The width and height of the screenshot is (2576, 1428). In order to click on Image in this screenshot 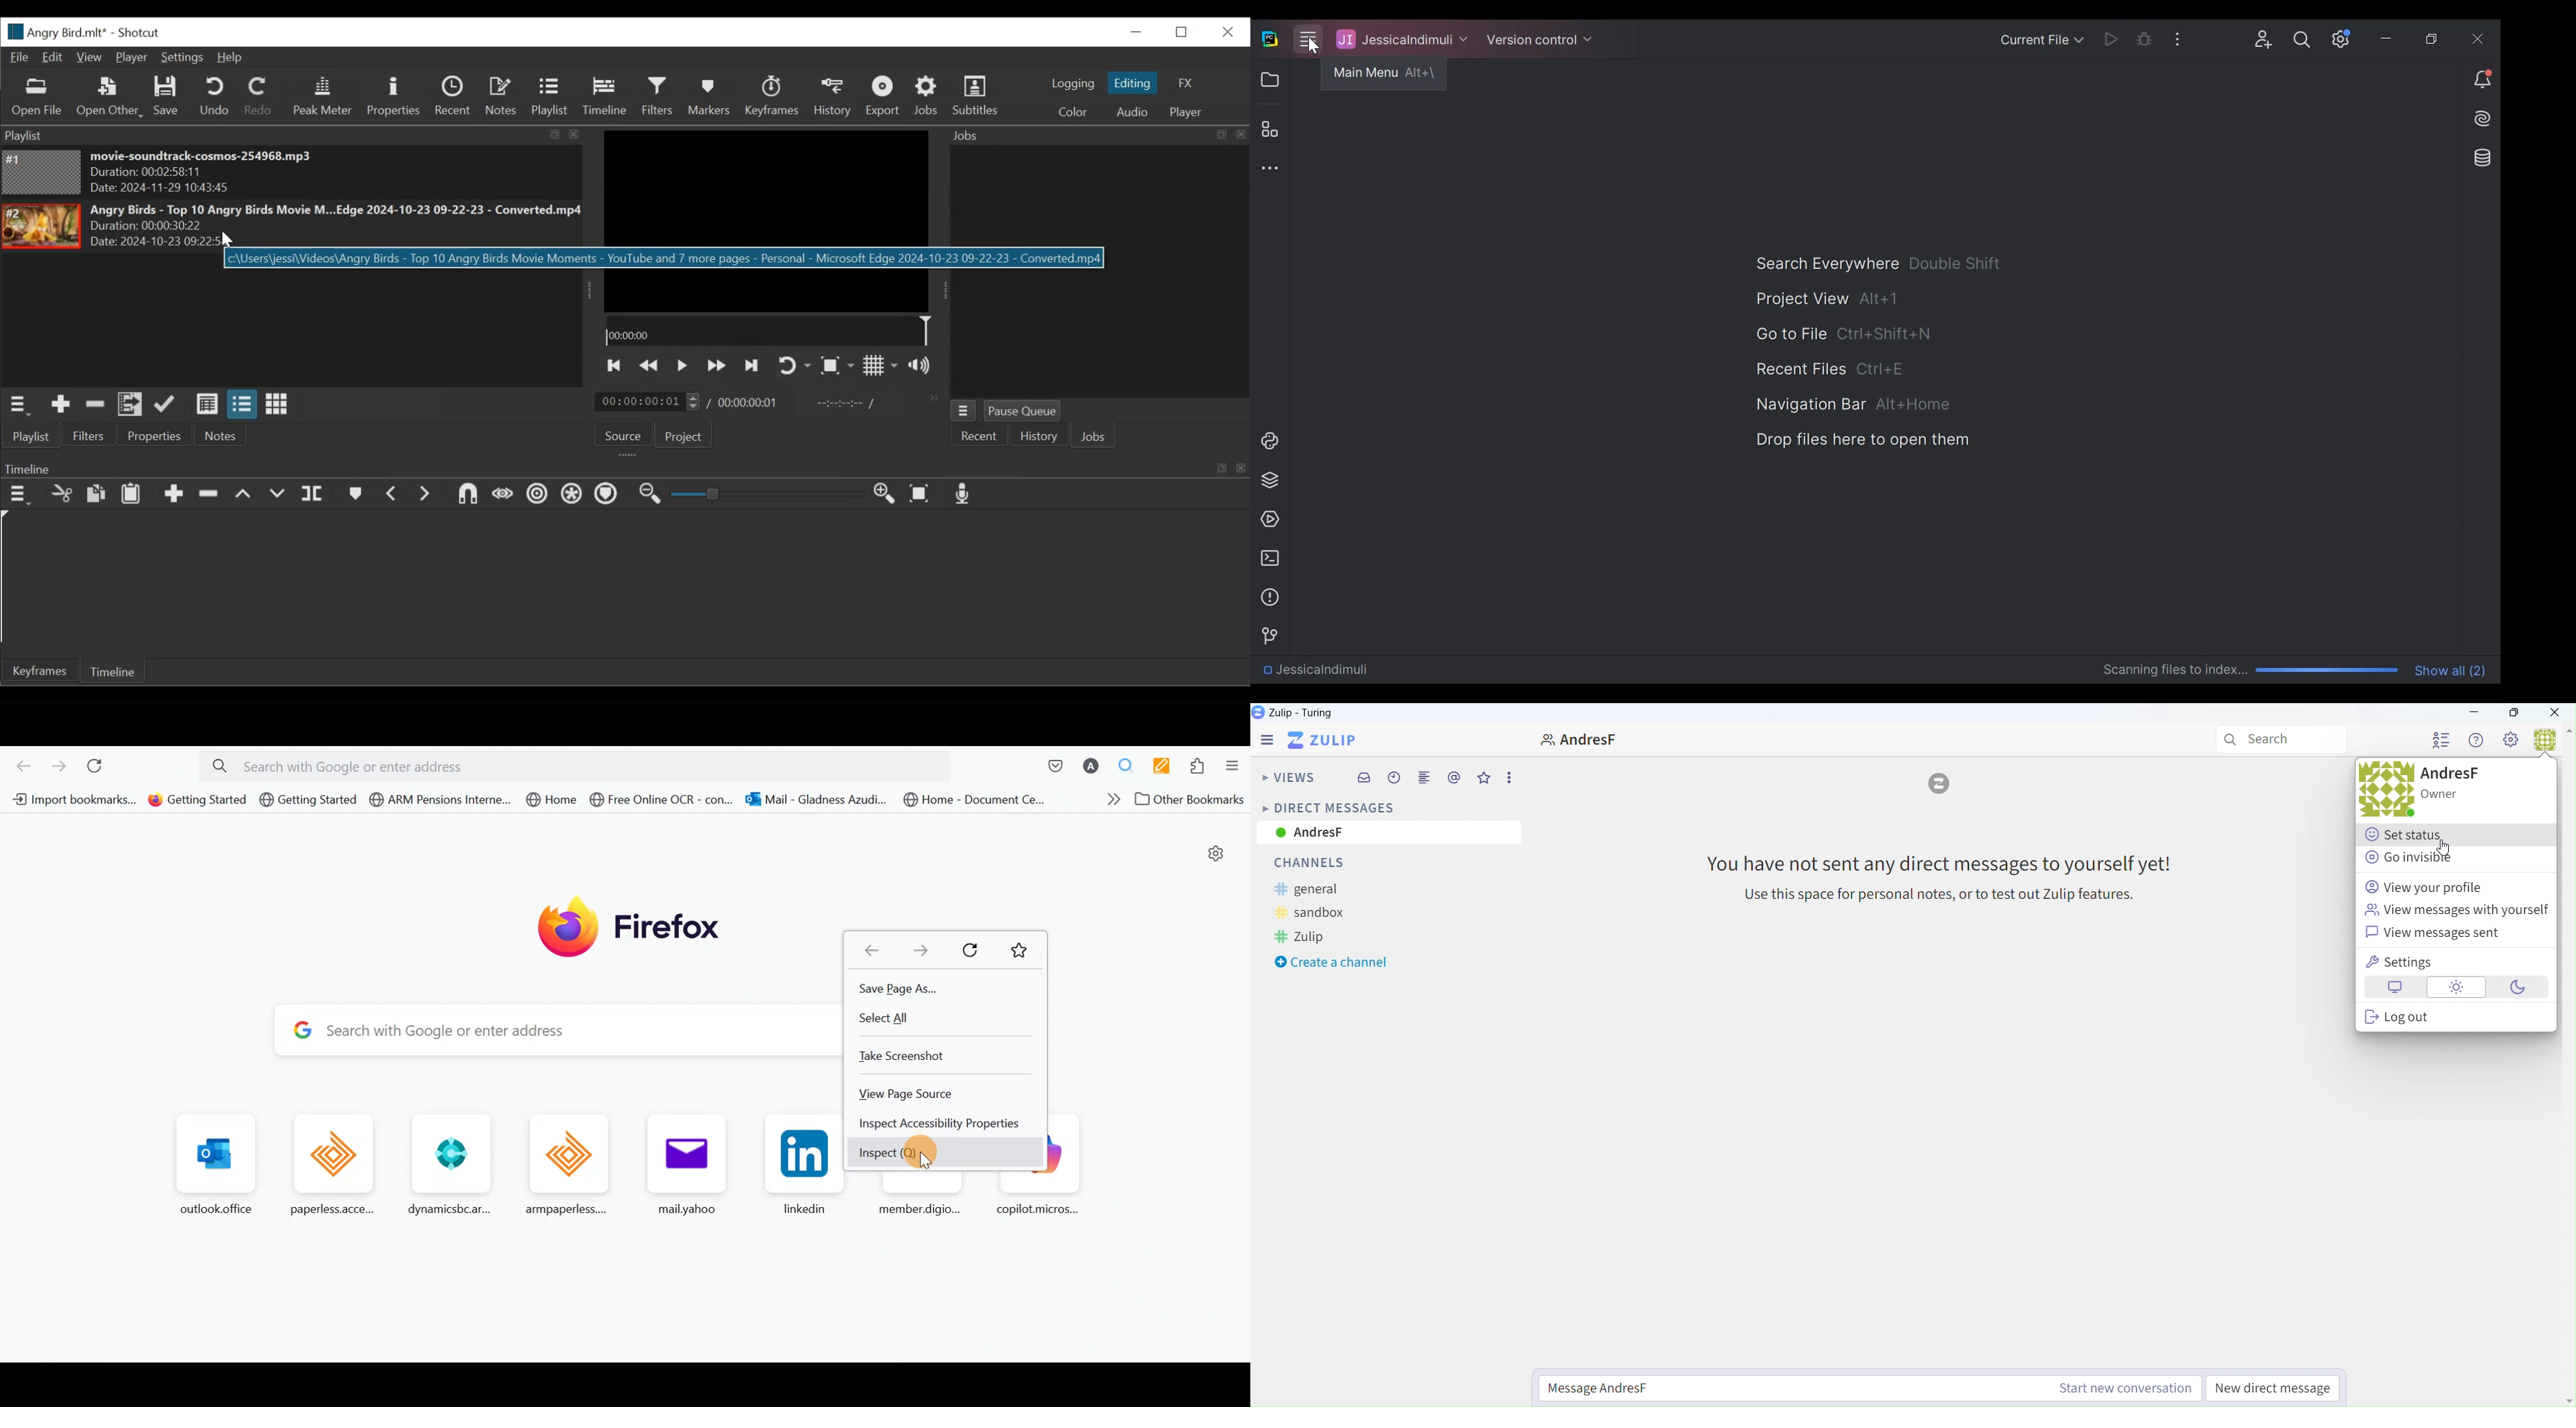, I will do `click(42, 227)`.